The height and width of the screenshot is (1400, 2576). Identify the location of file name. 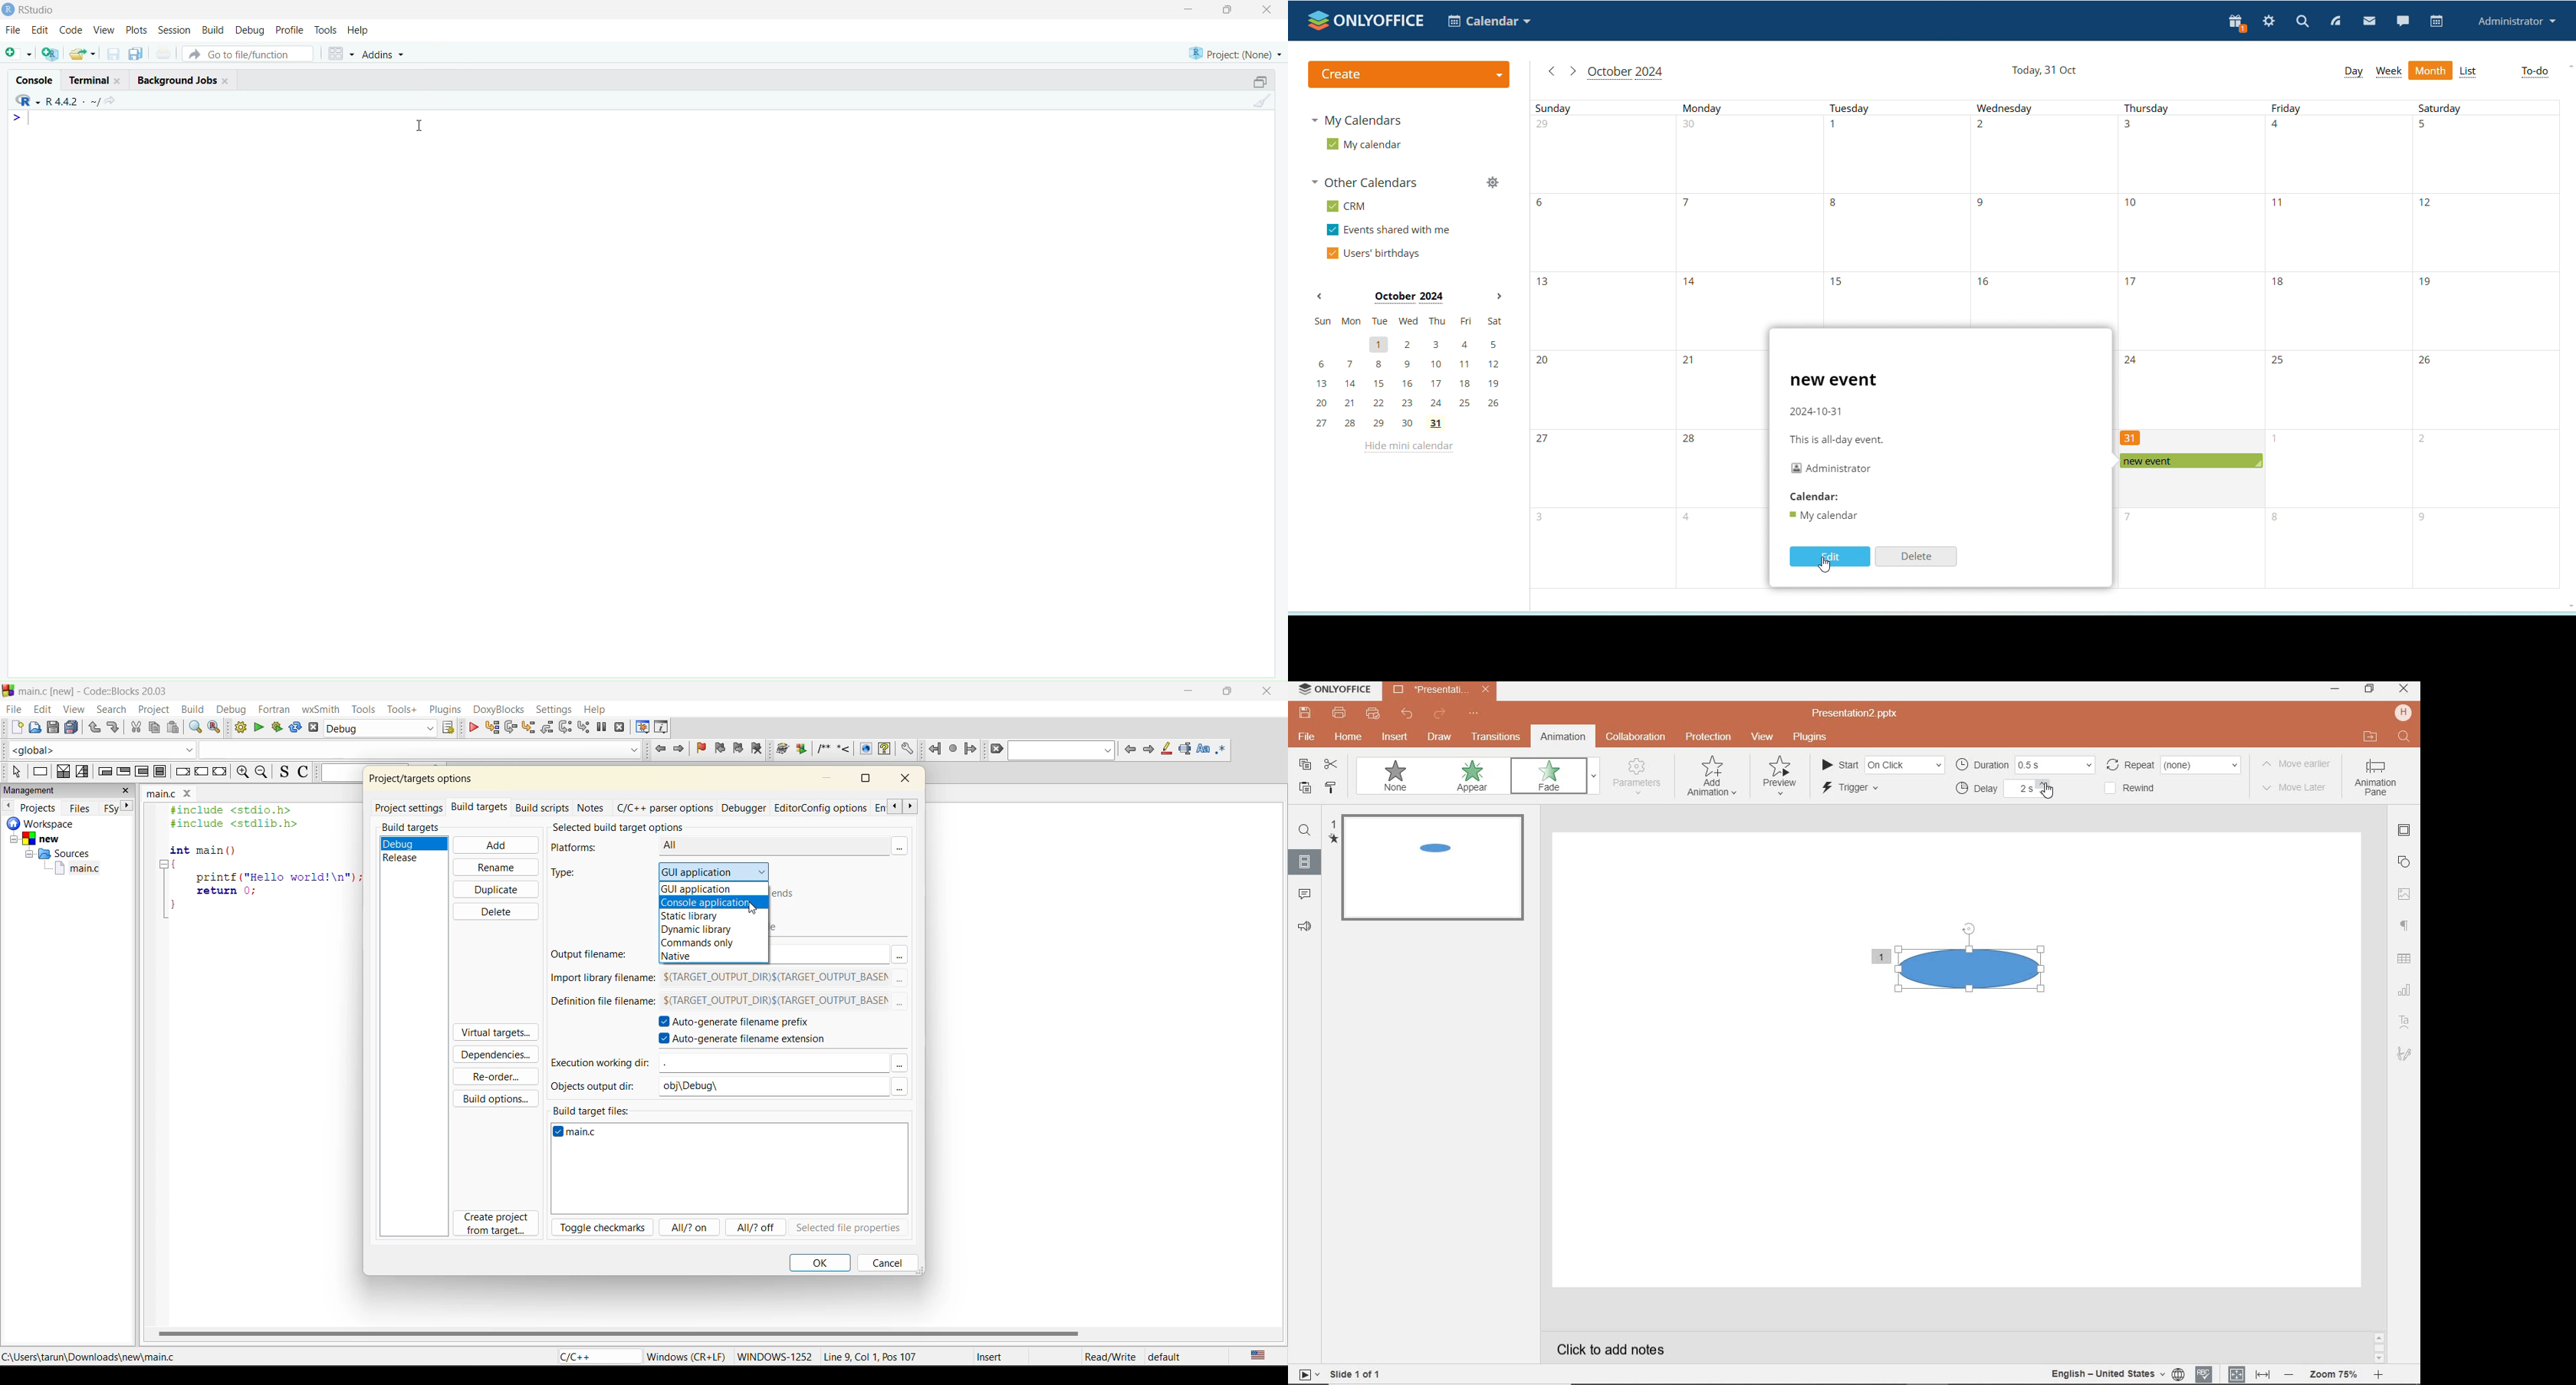
(580, 1135).